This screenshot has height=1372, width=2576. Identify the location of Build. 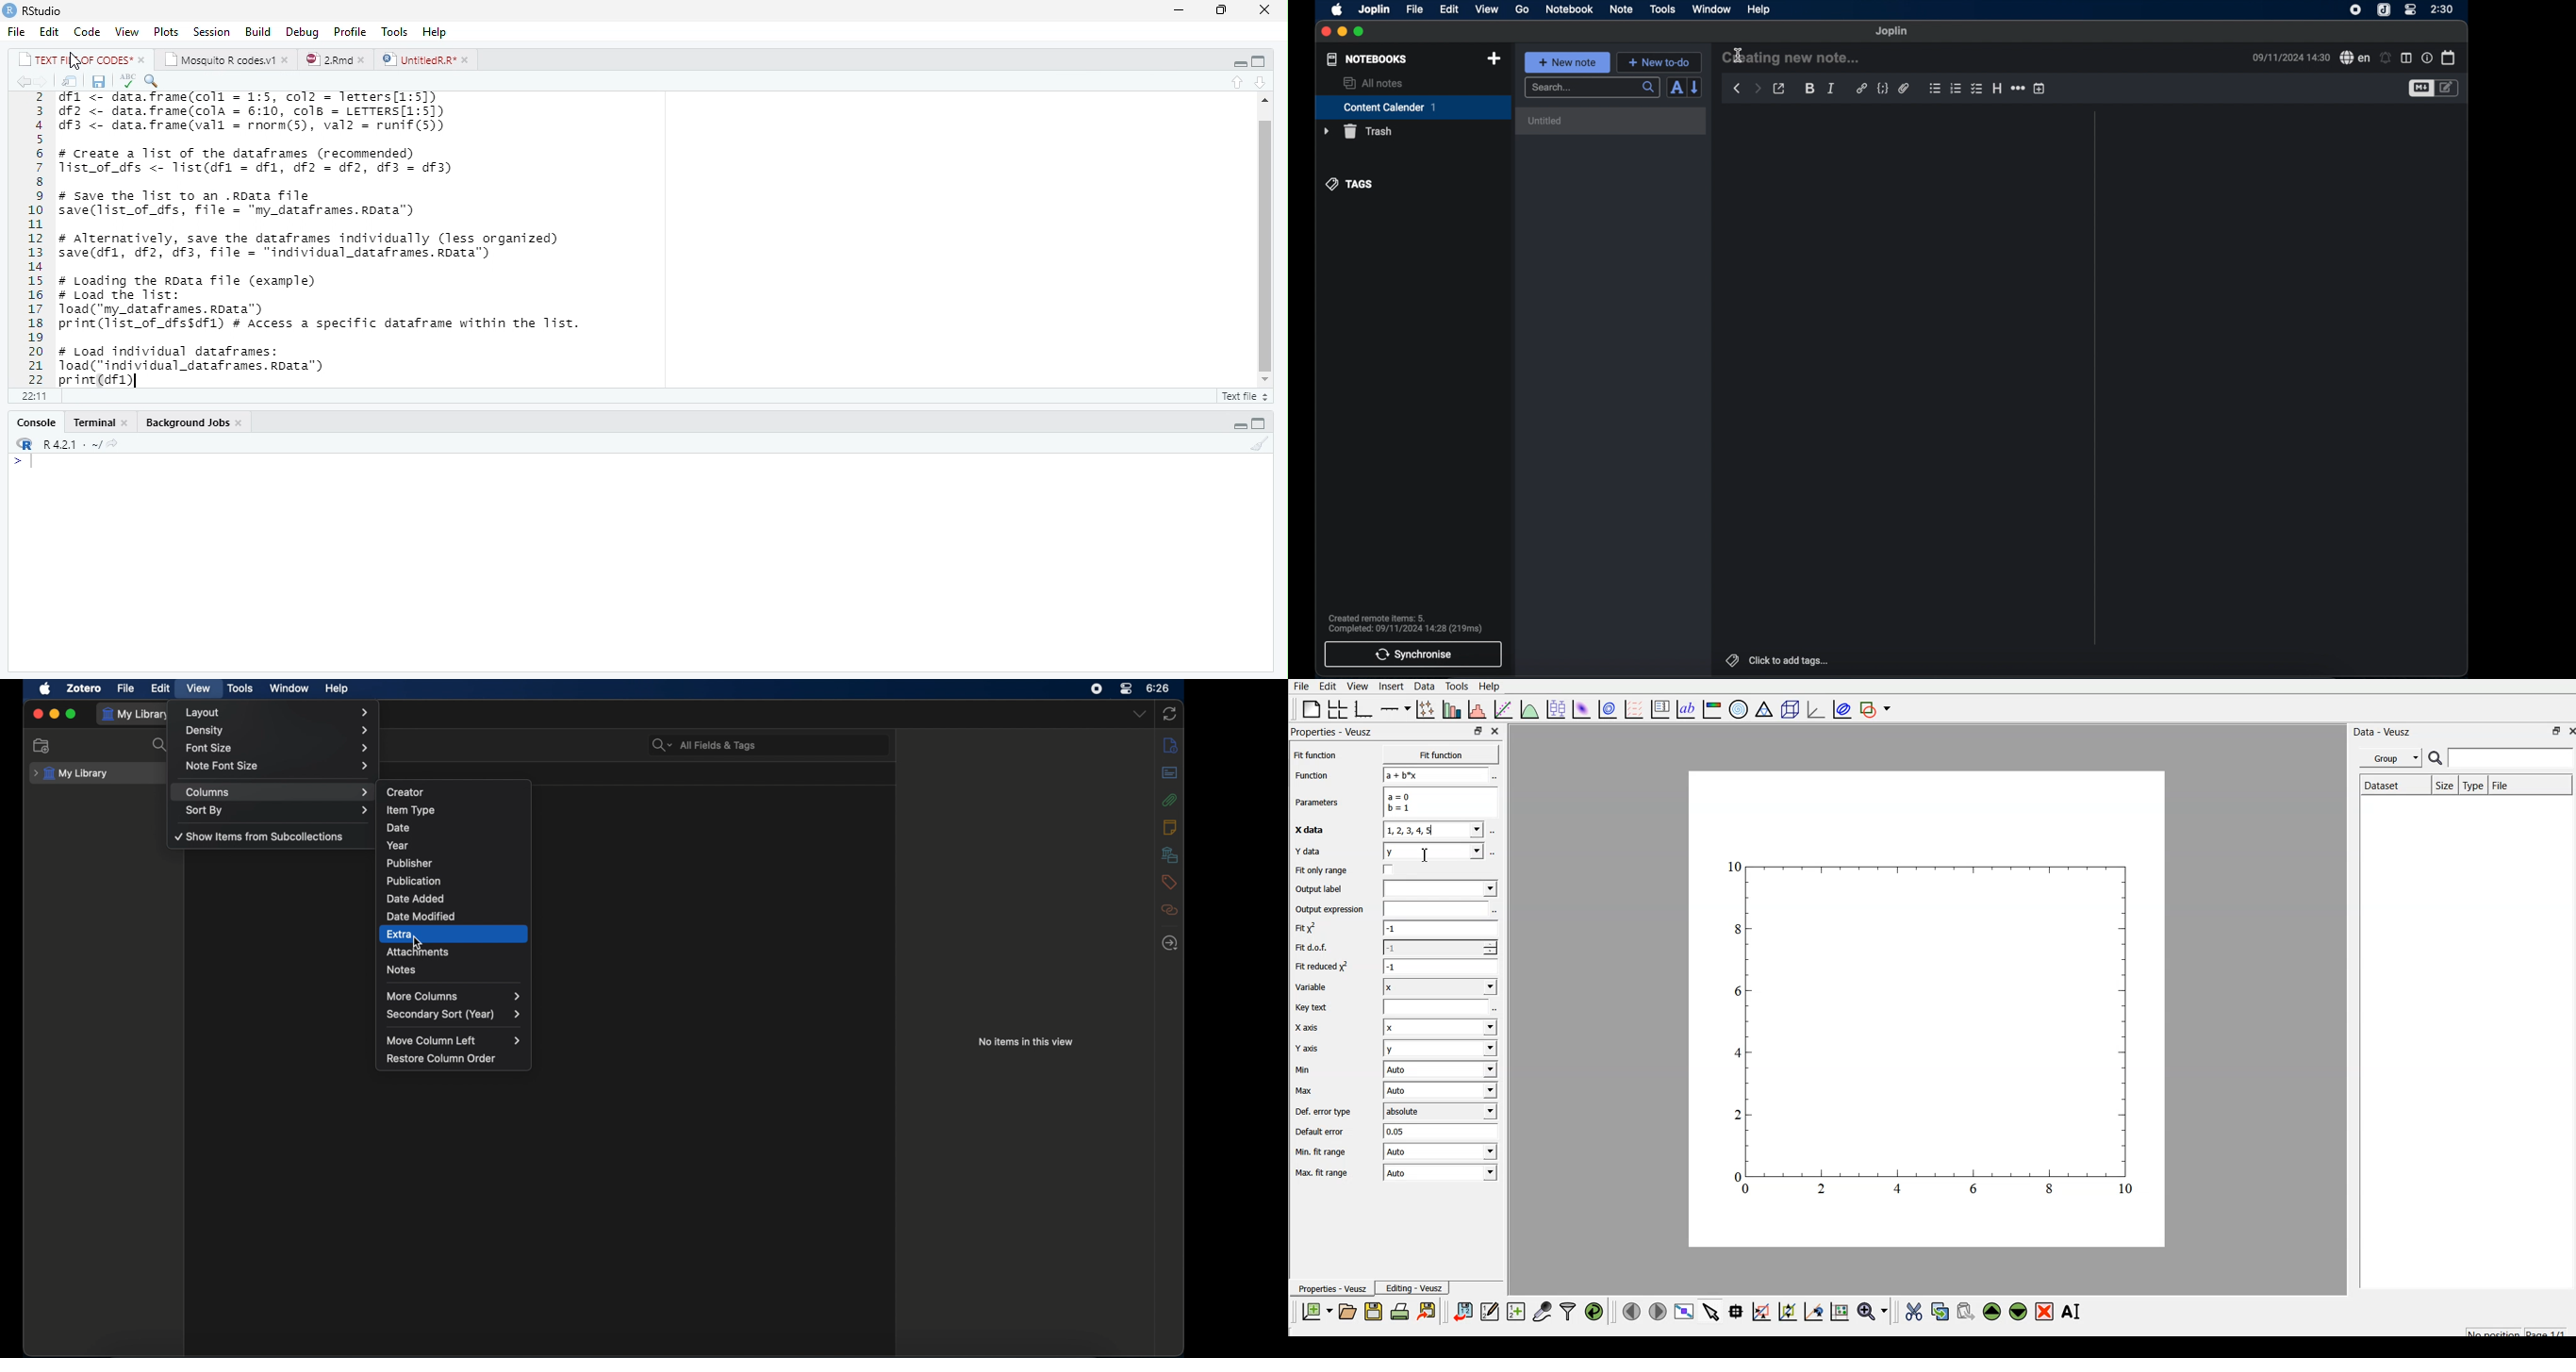
(259, 30).